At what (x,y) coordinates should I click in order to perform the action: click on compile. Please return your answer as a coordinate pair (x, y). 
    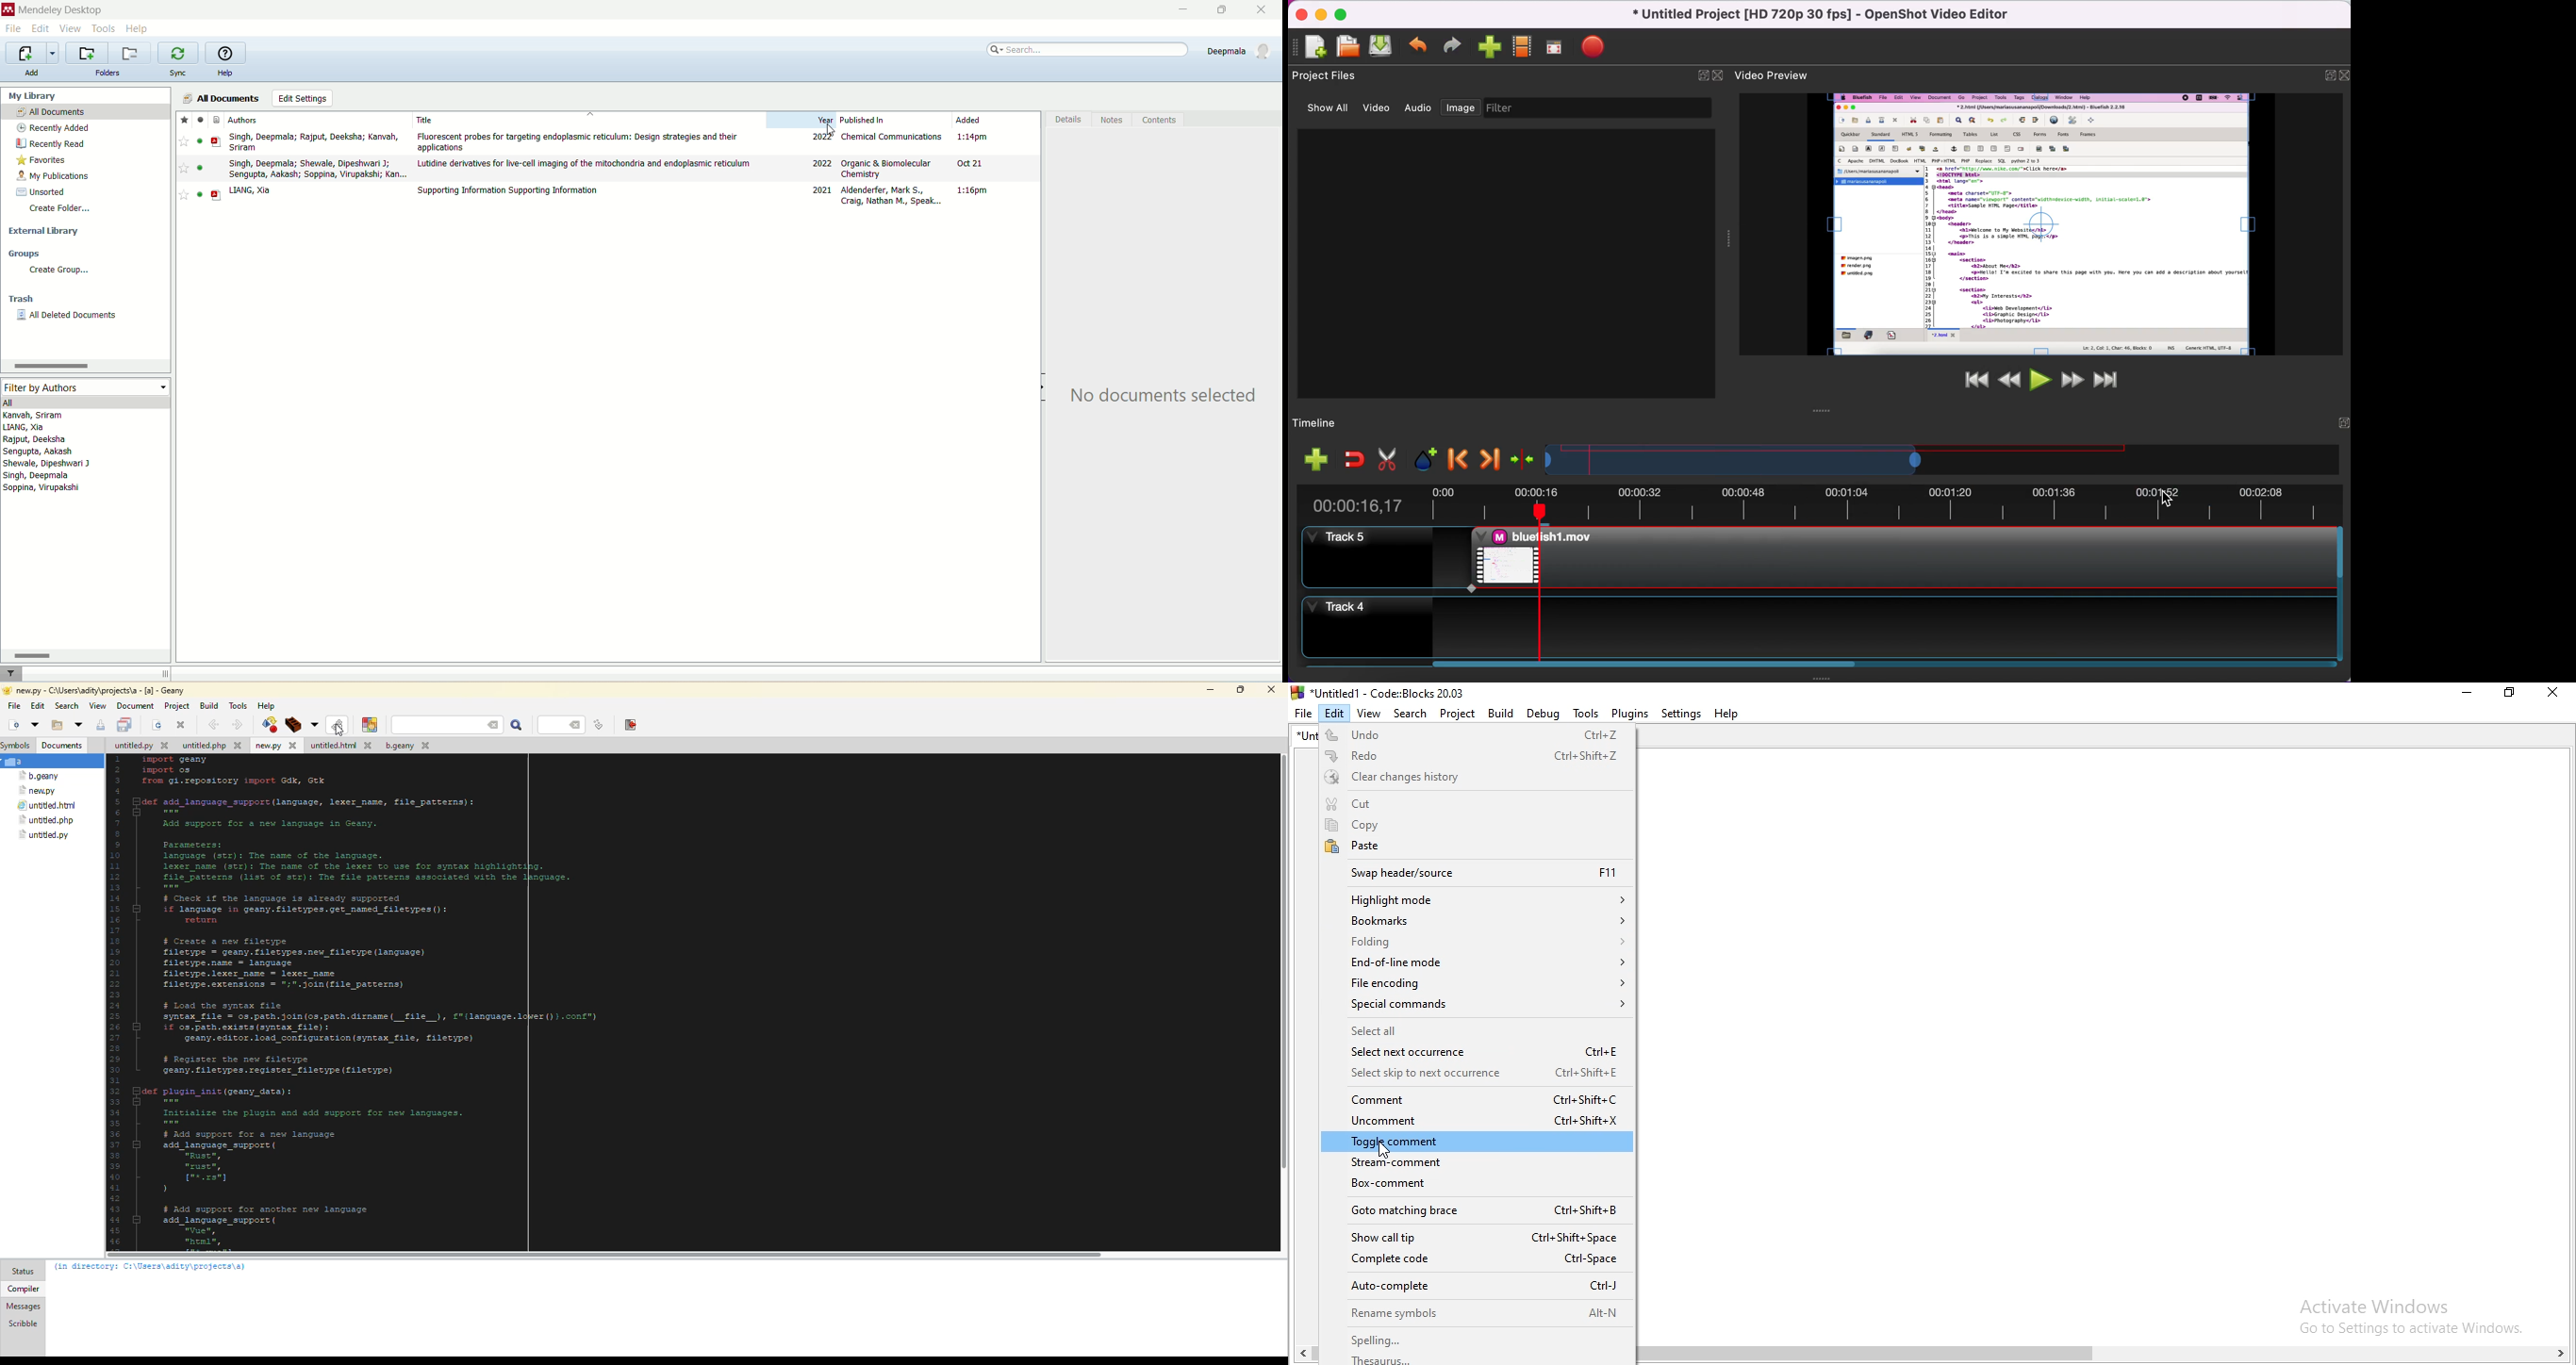
    Looking at the image, I should click on (338, 725).